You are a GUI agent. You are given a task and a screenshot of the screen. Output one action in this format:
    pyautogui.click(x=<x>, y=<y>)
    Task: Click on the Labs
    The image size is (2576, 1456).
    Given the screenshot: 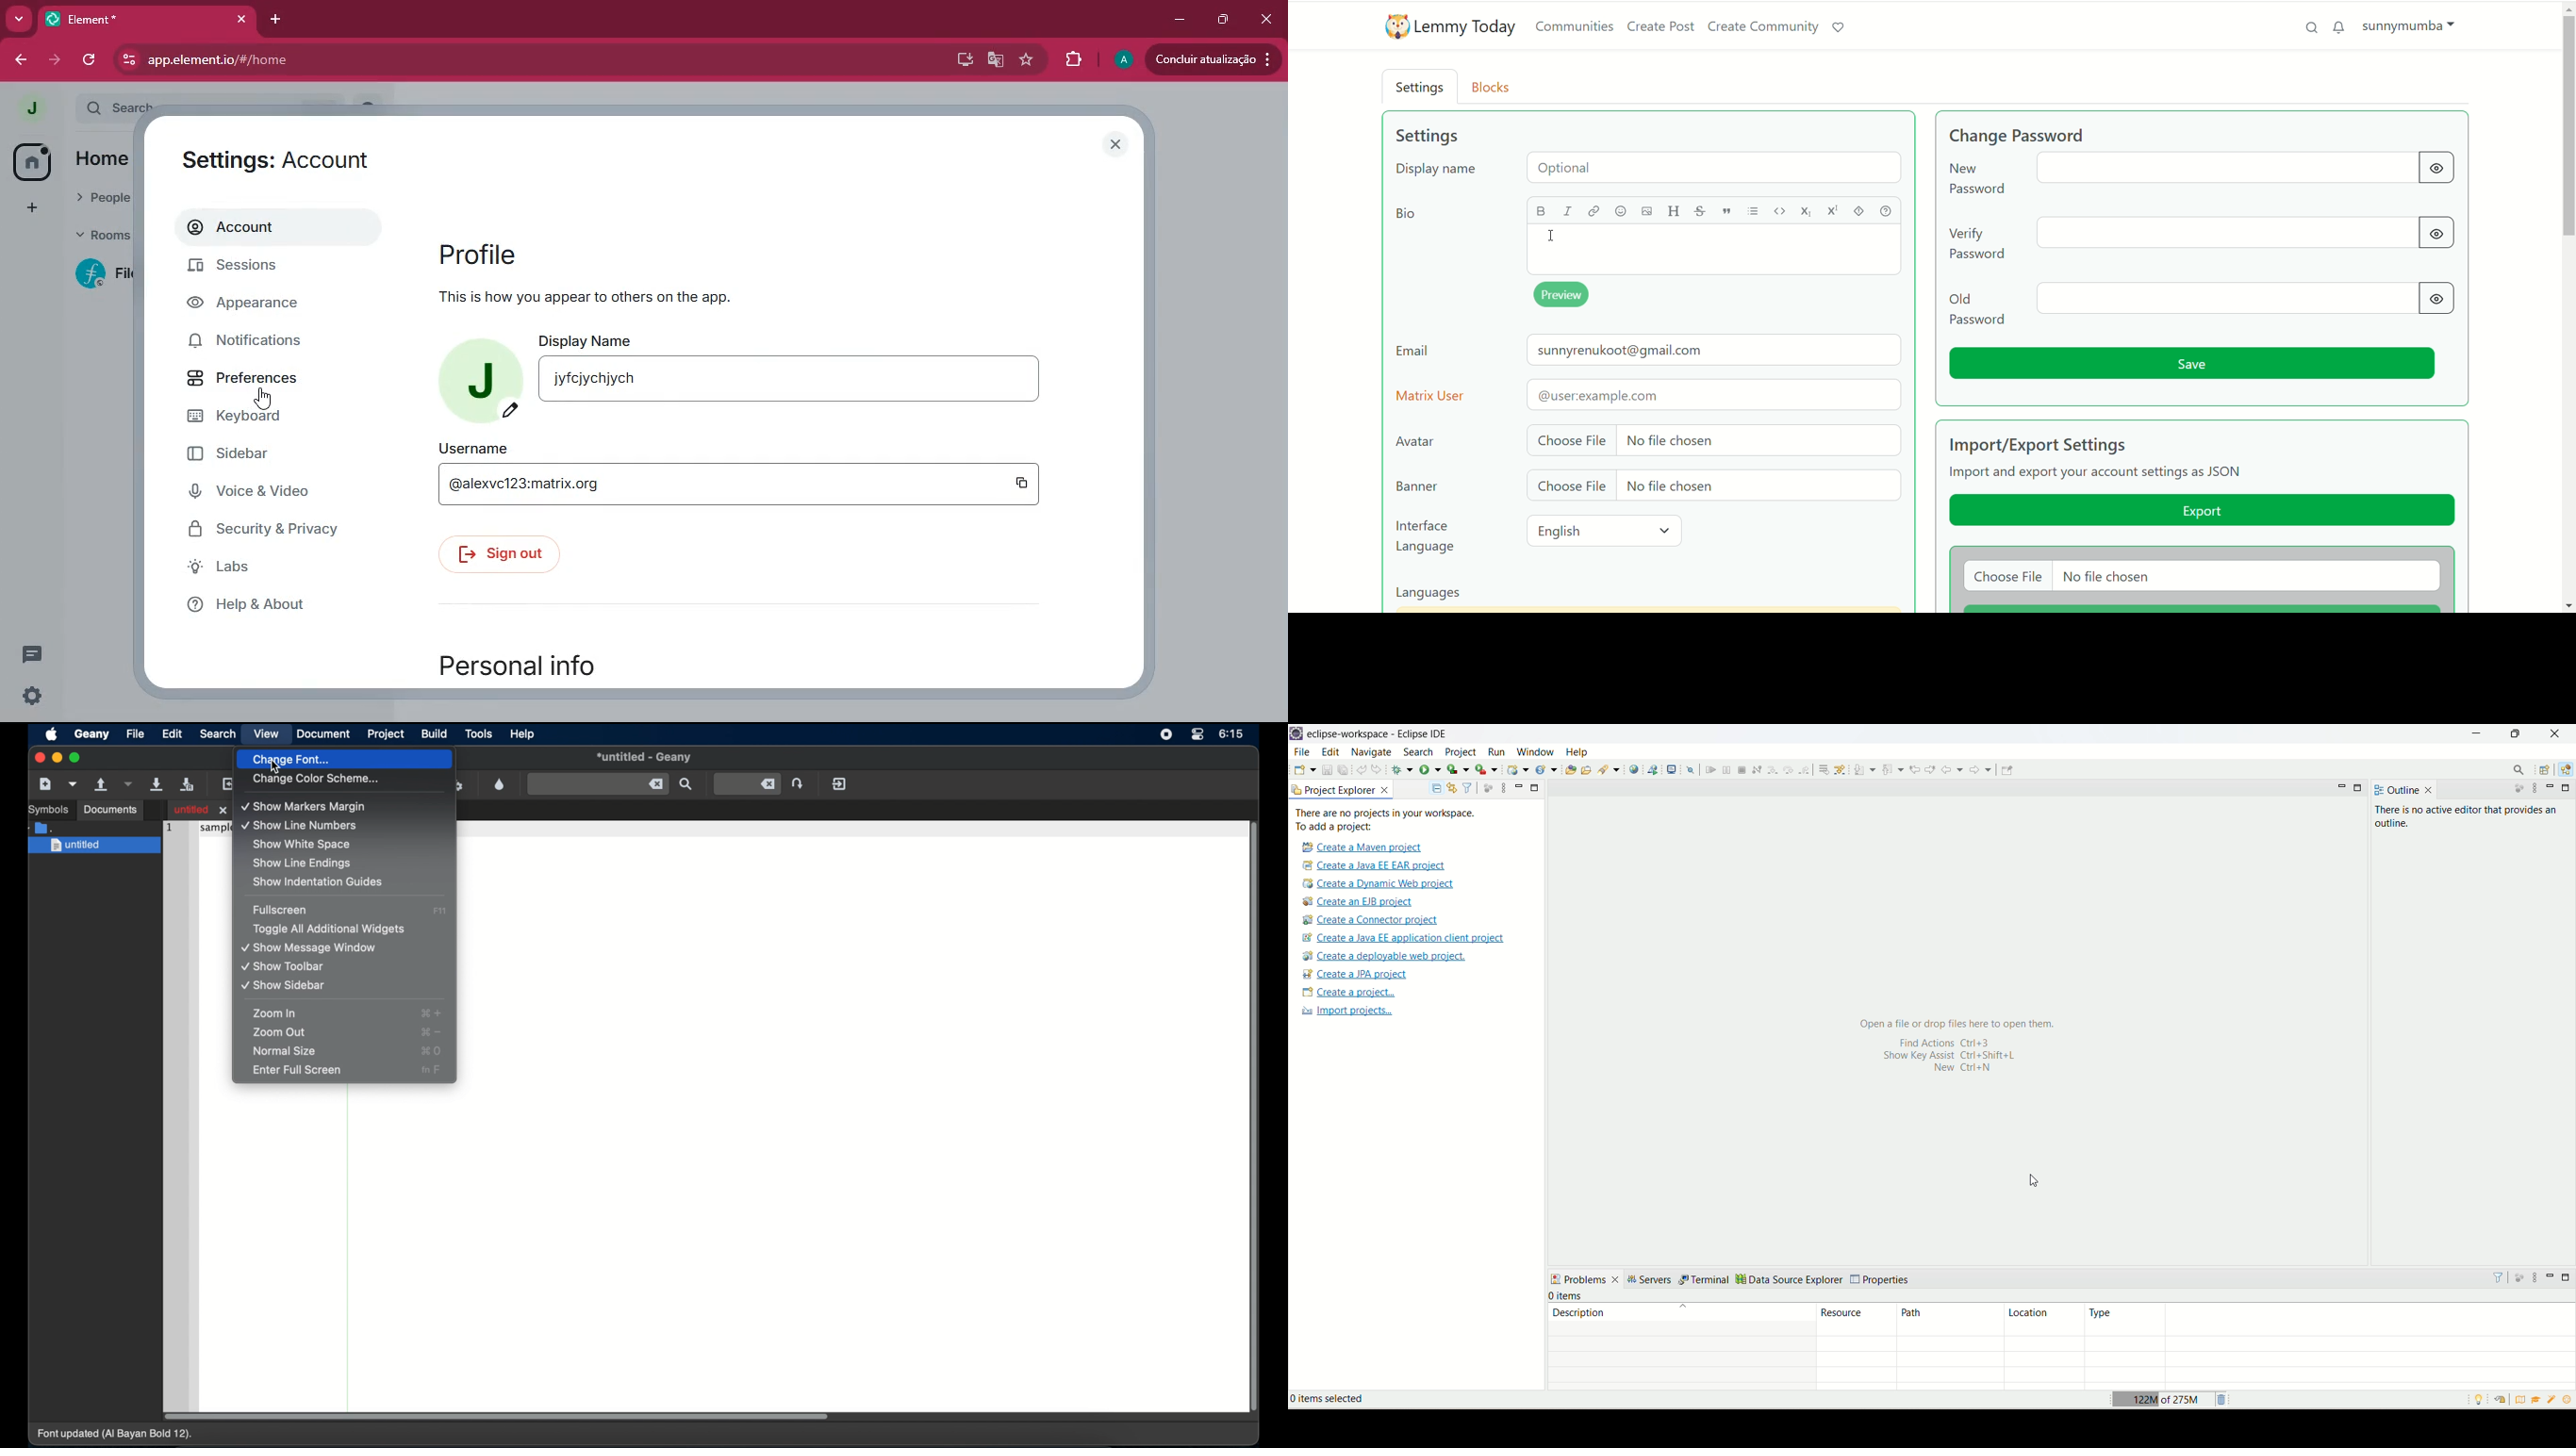 What is the action you would take?
    pyautogui.click(x=266, y=567)
    